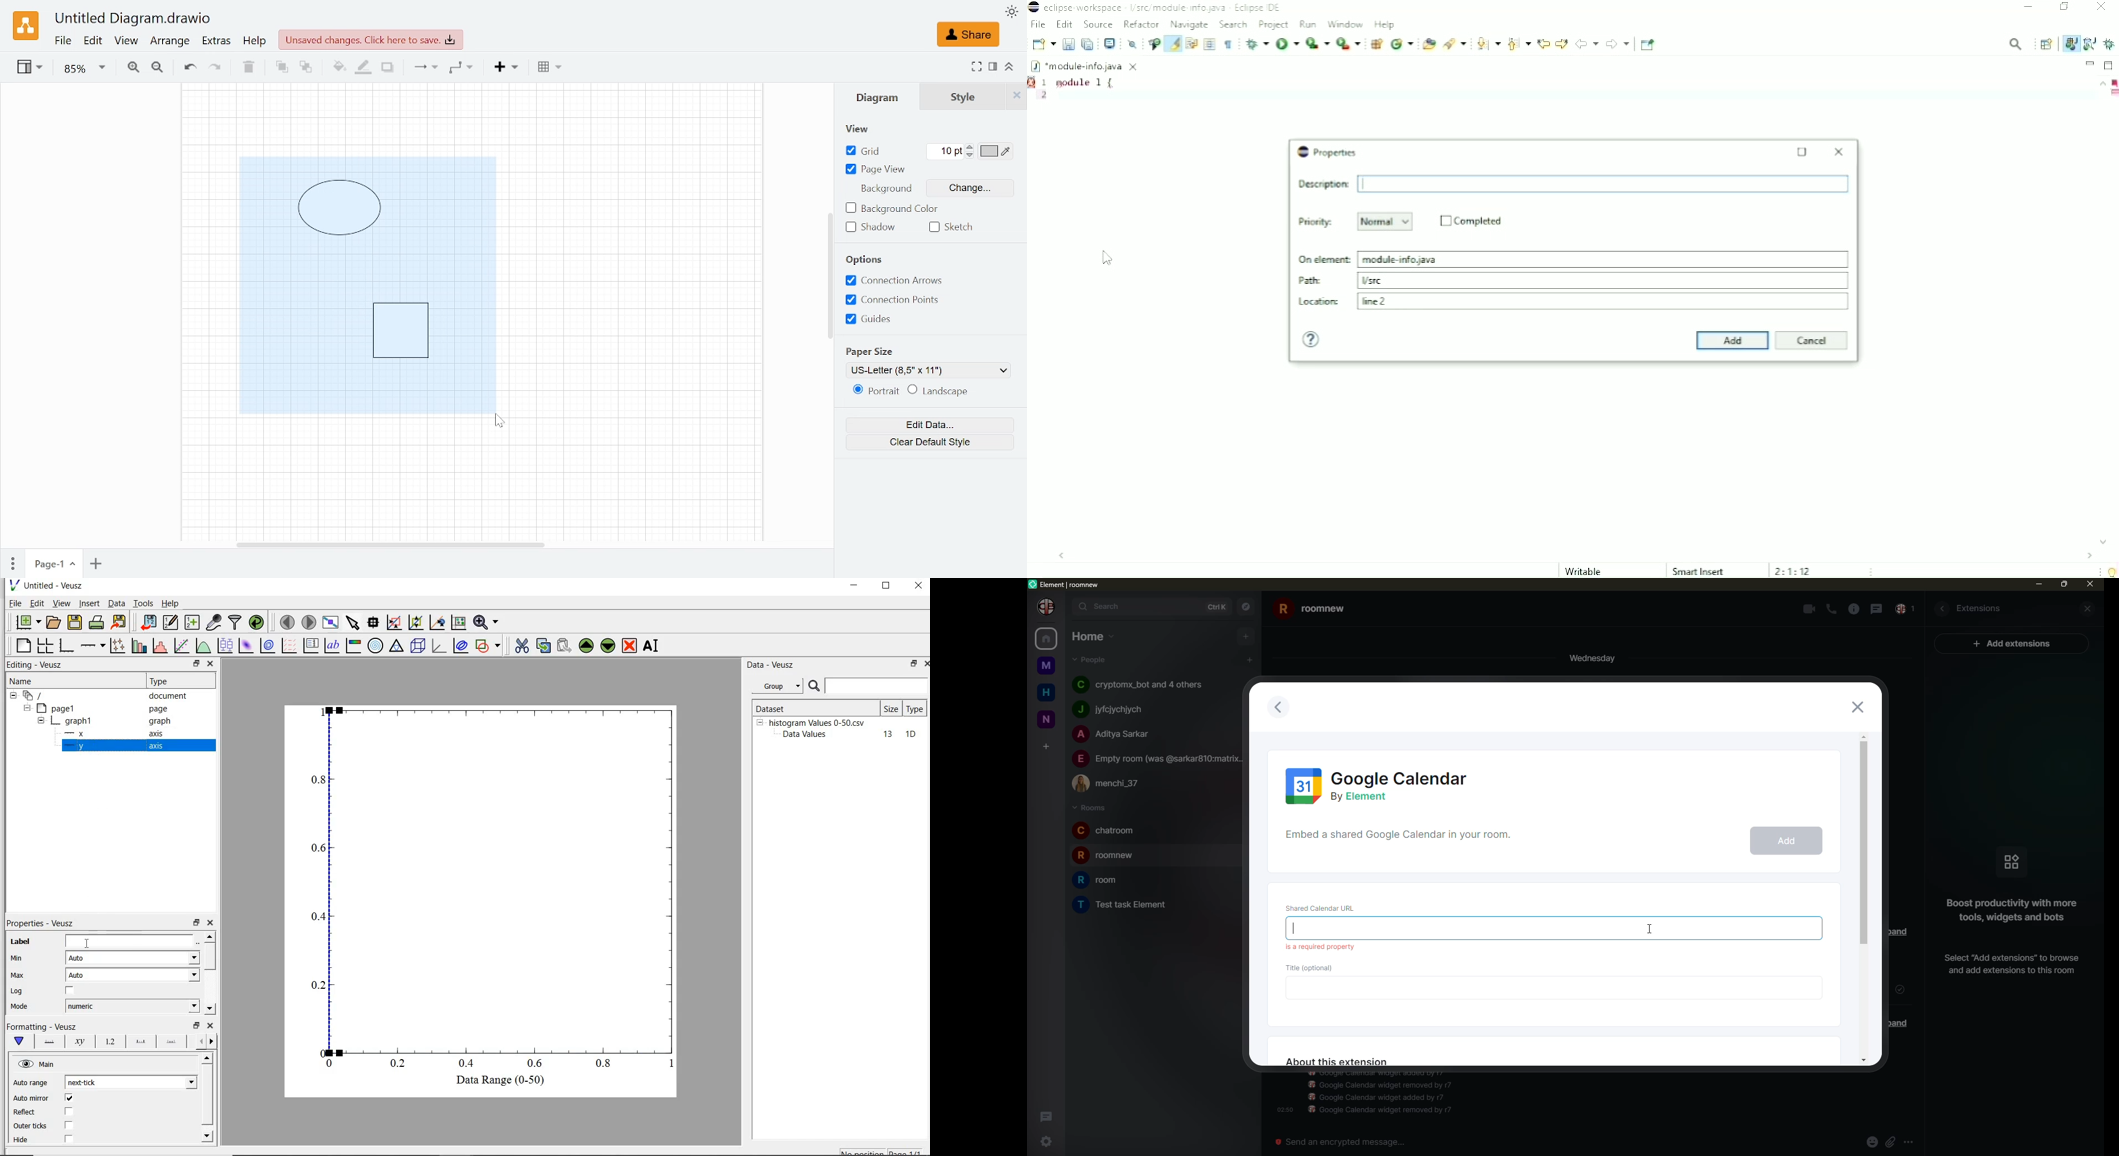 This screenshot has height=1176, width=2128. Describe the element at coordinates (32, 1126) in the screenshot. I see `| Outer ticks` at that location.